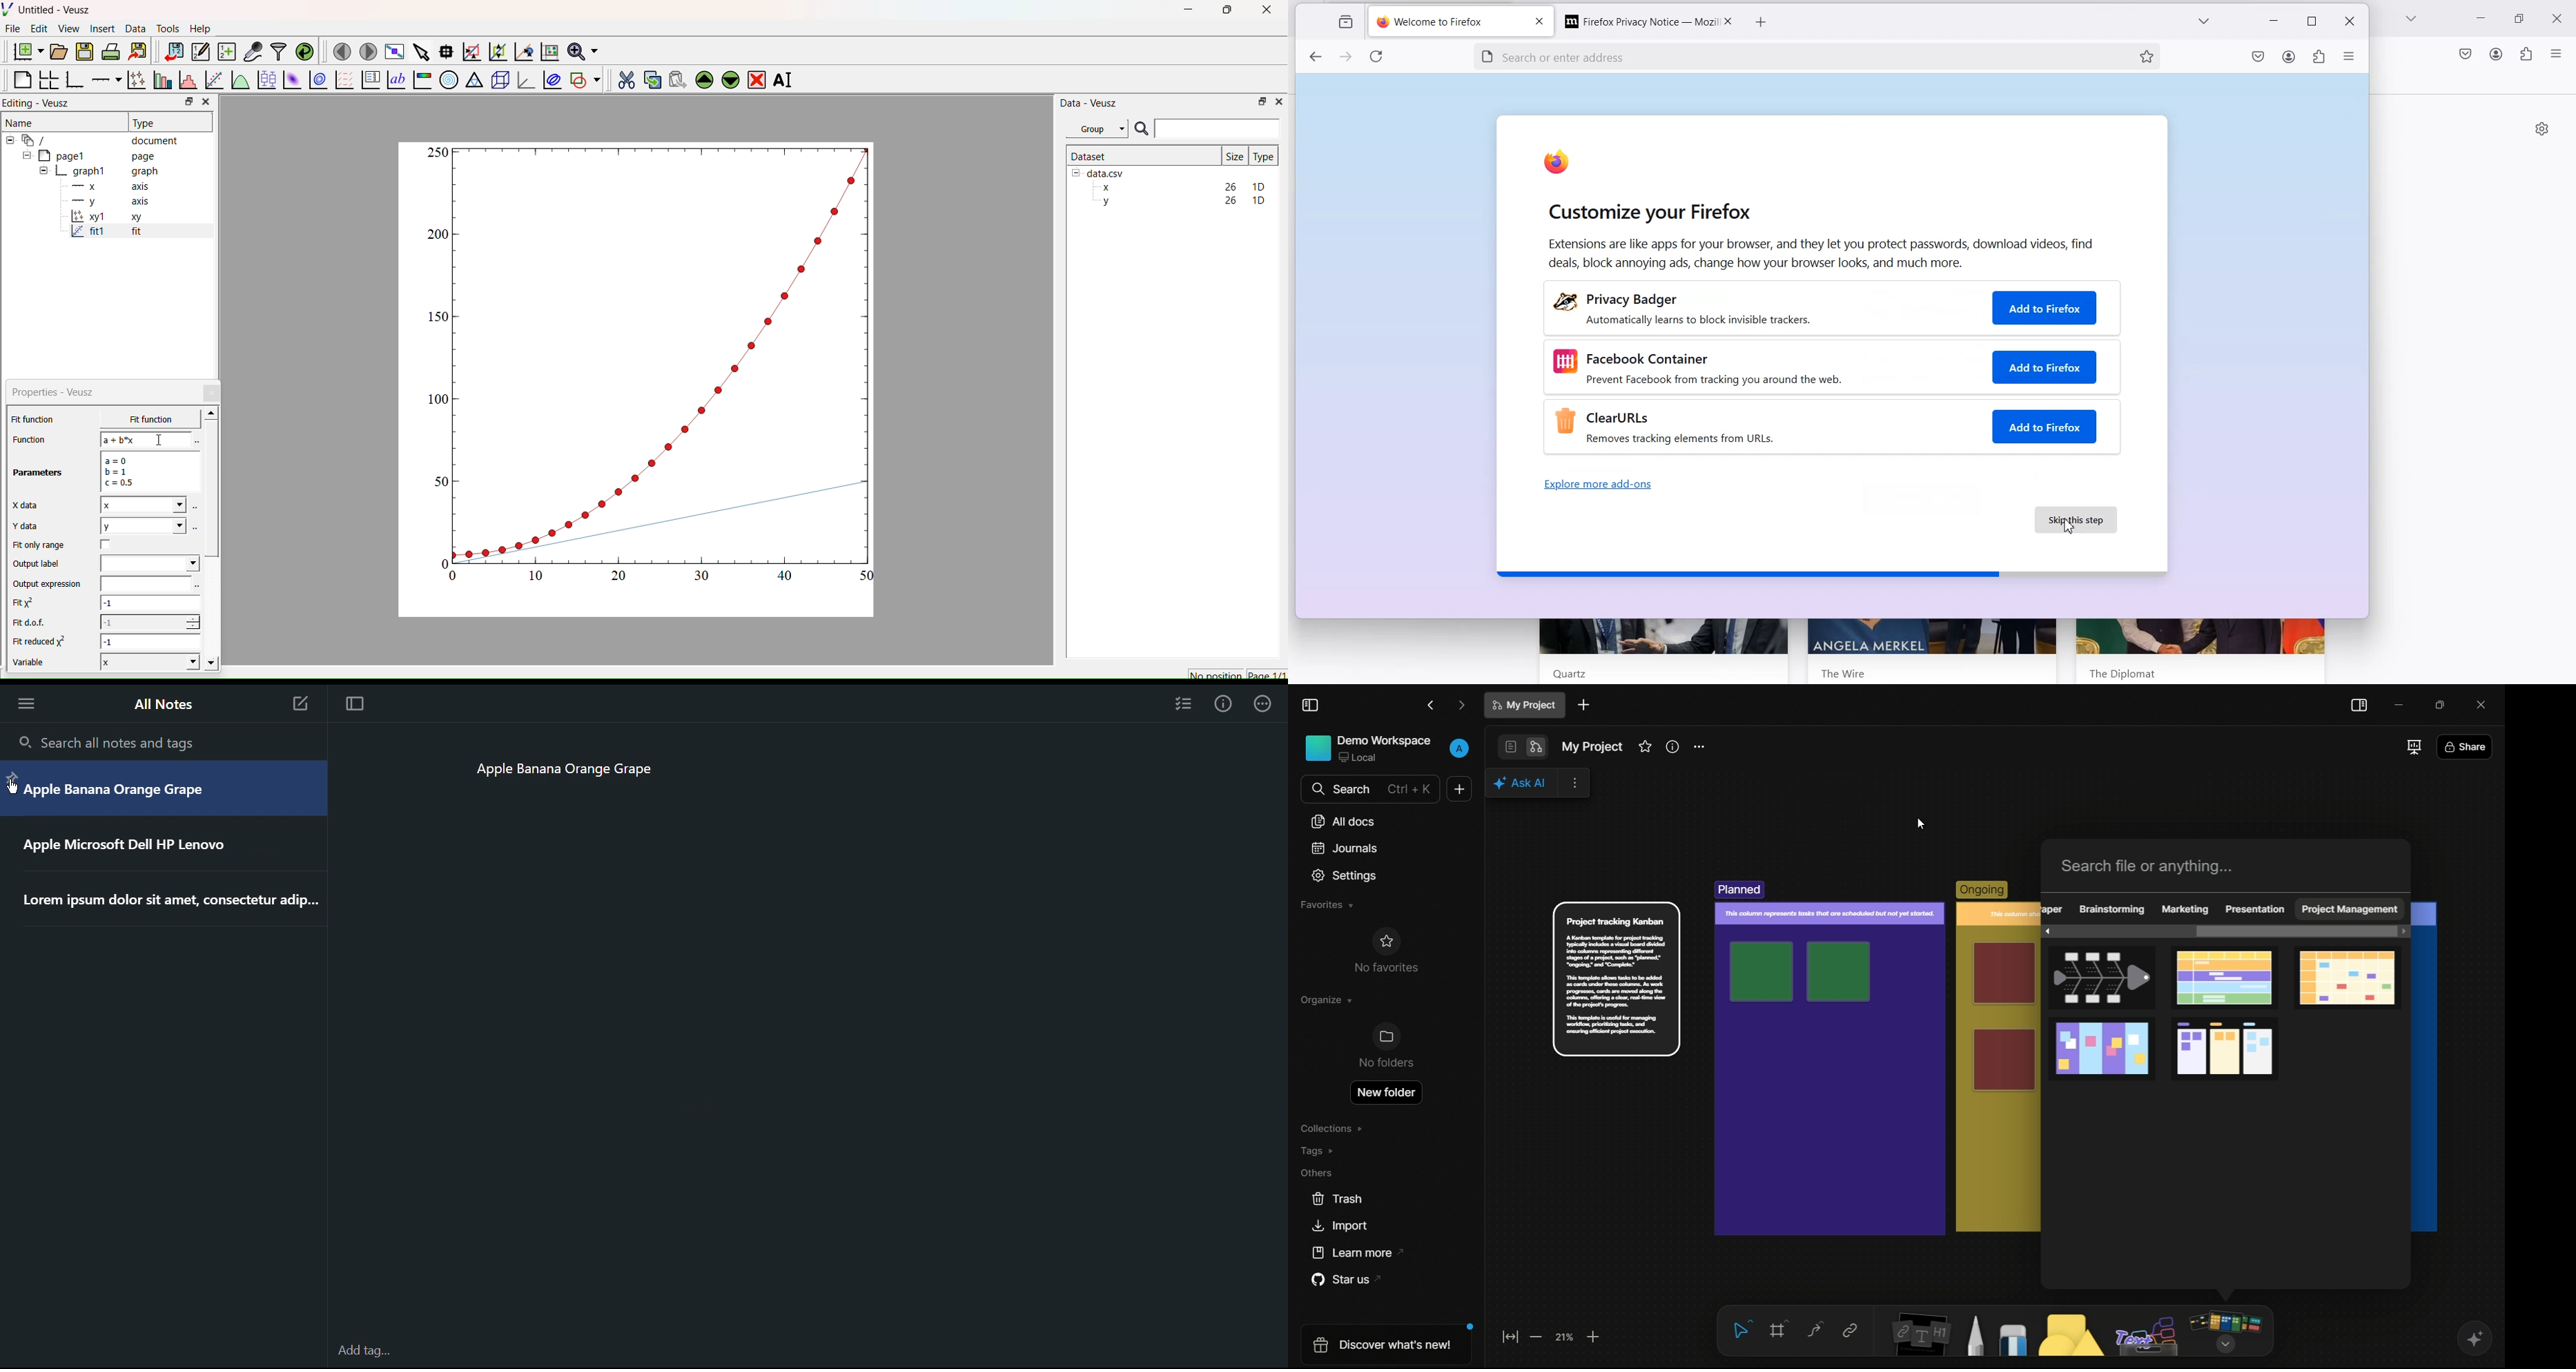 The width and height of the screenshot is (2576, 1372). I want to click on Add to Firefox, so click(2045, 427).